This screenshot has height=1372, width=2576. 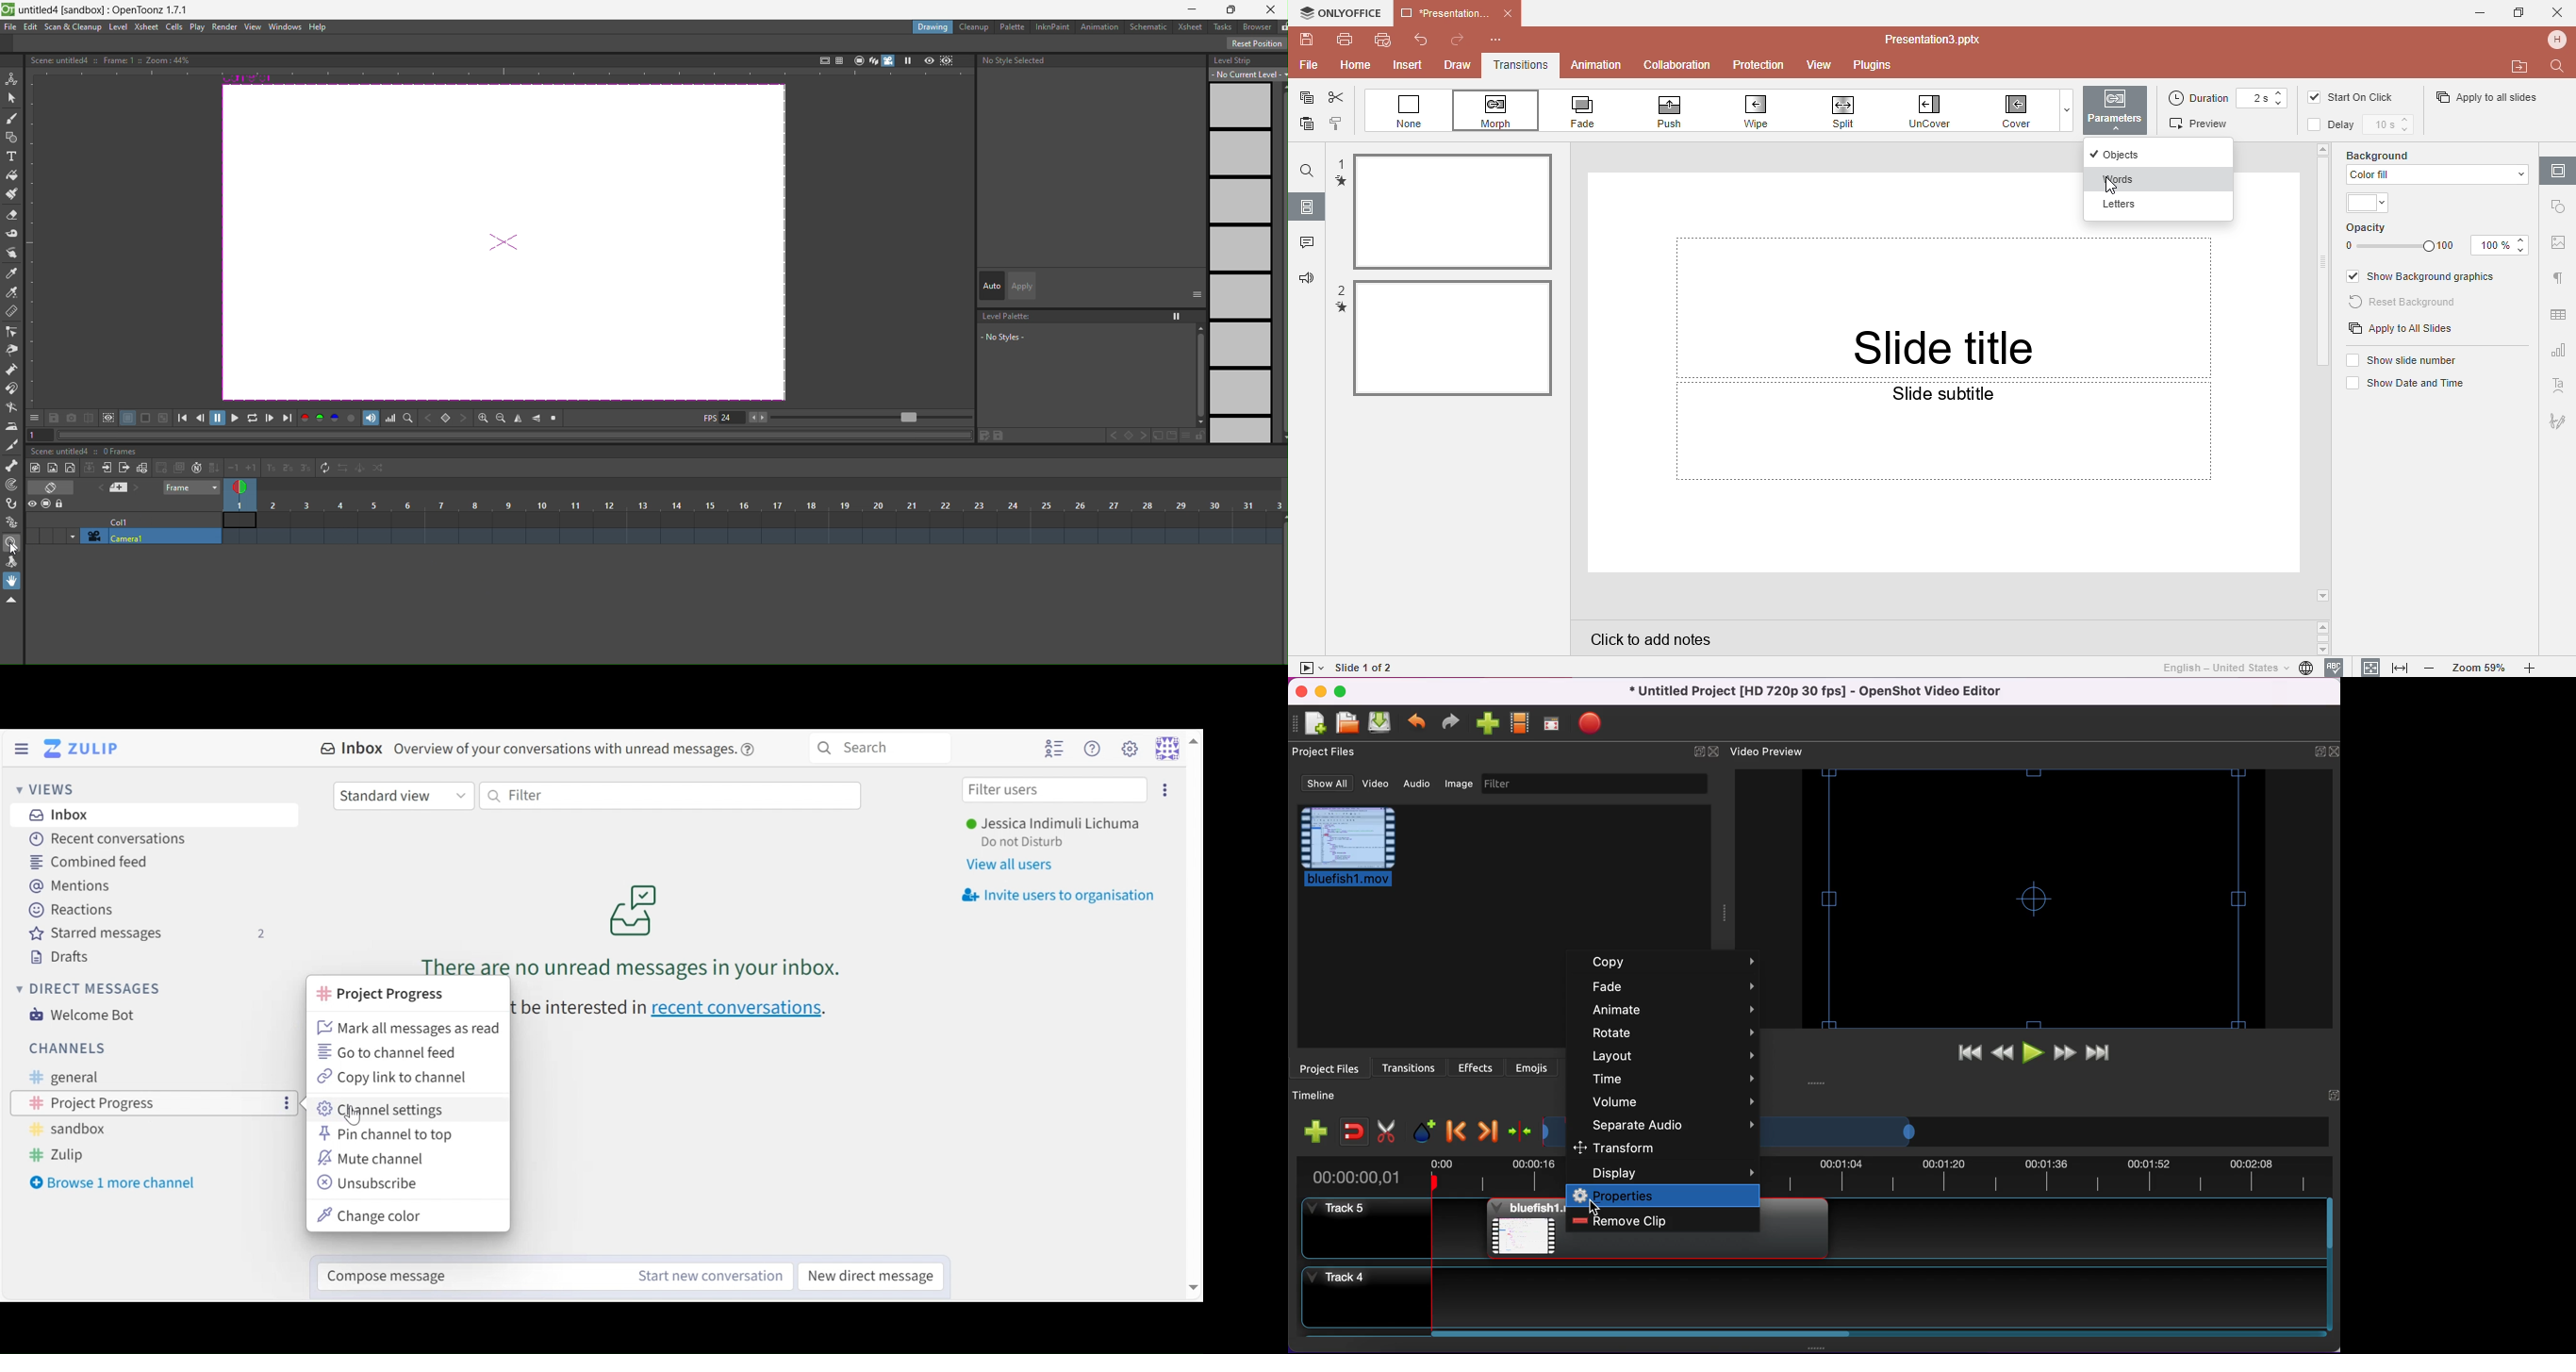 What do you see at coordinates (1390, 1131) in the screenshot?
I see `cut` at bounding box center [1390, 1131].